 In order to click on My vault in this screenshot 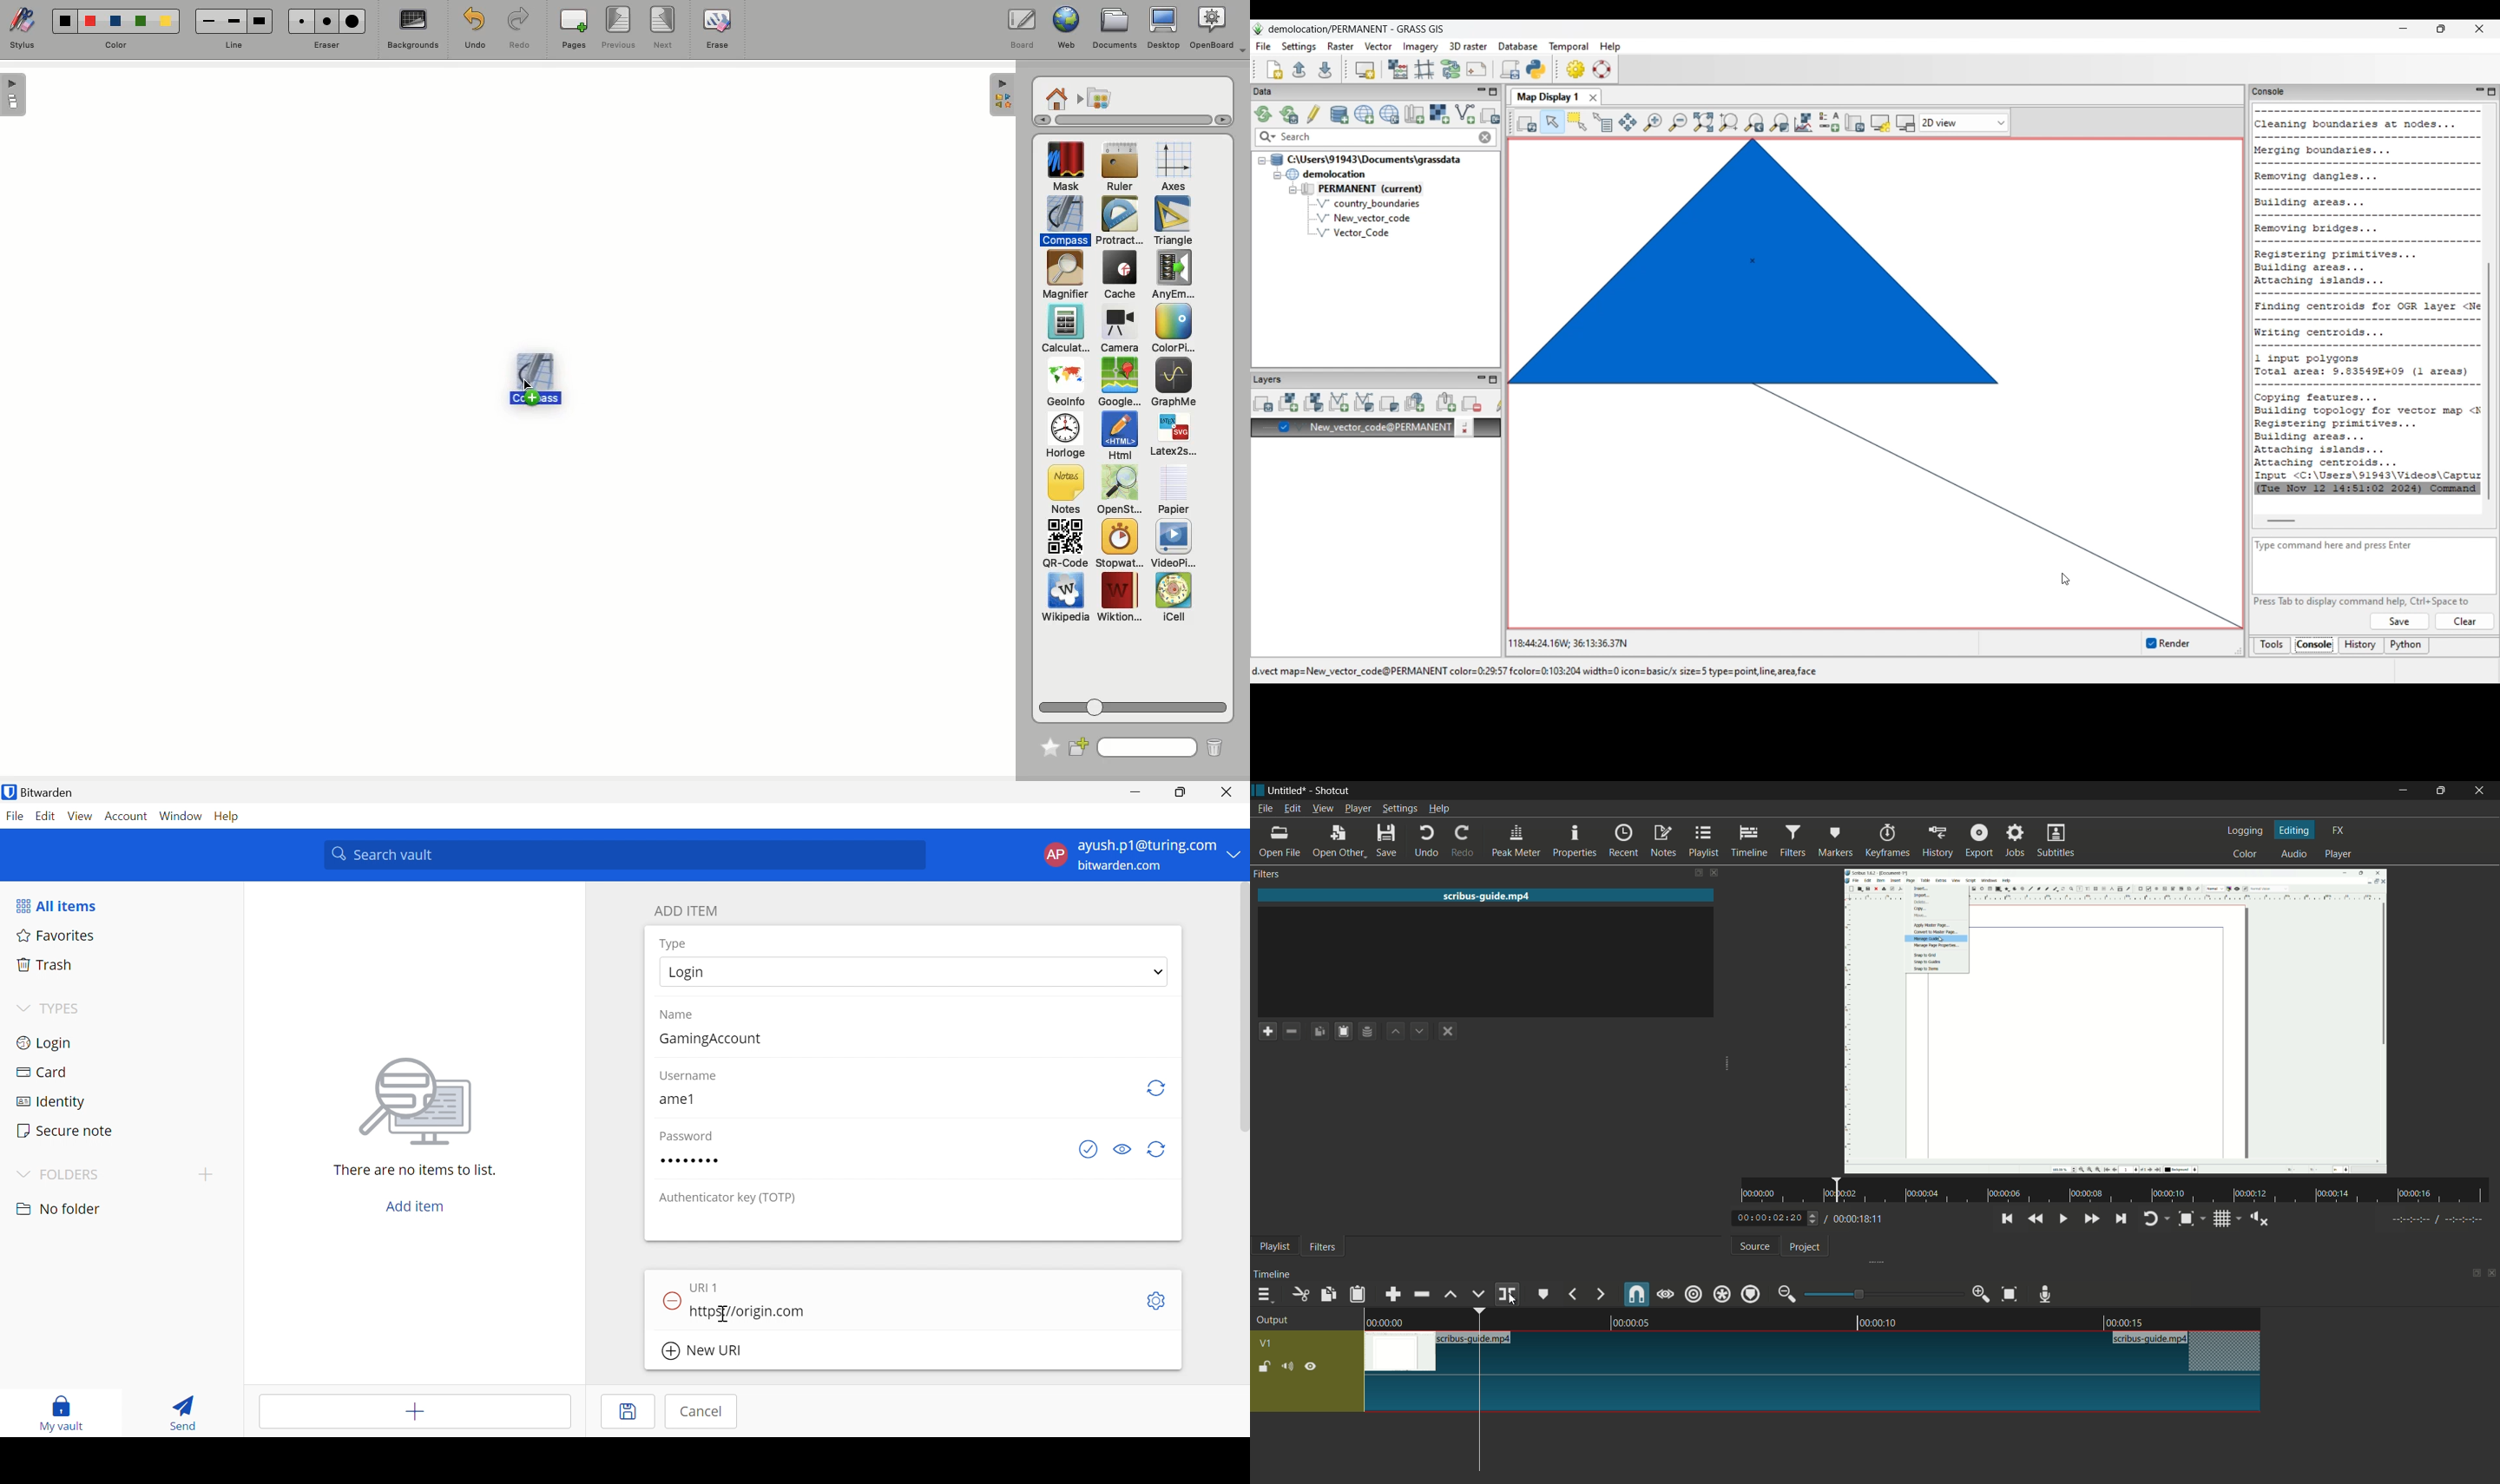, I will do `click(60, 1410)`.